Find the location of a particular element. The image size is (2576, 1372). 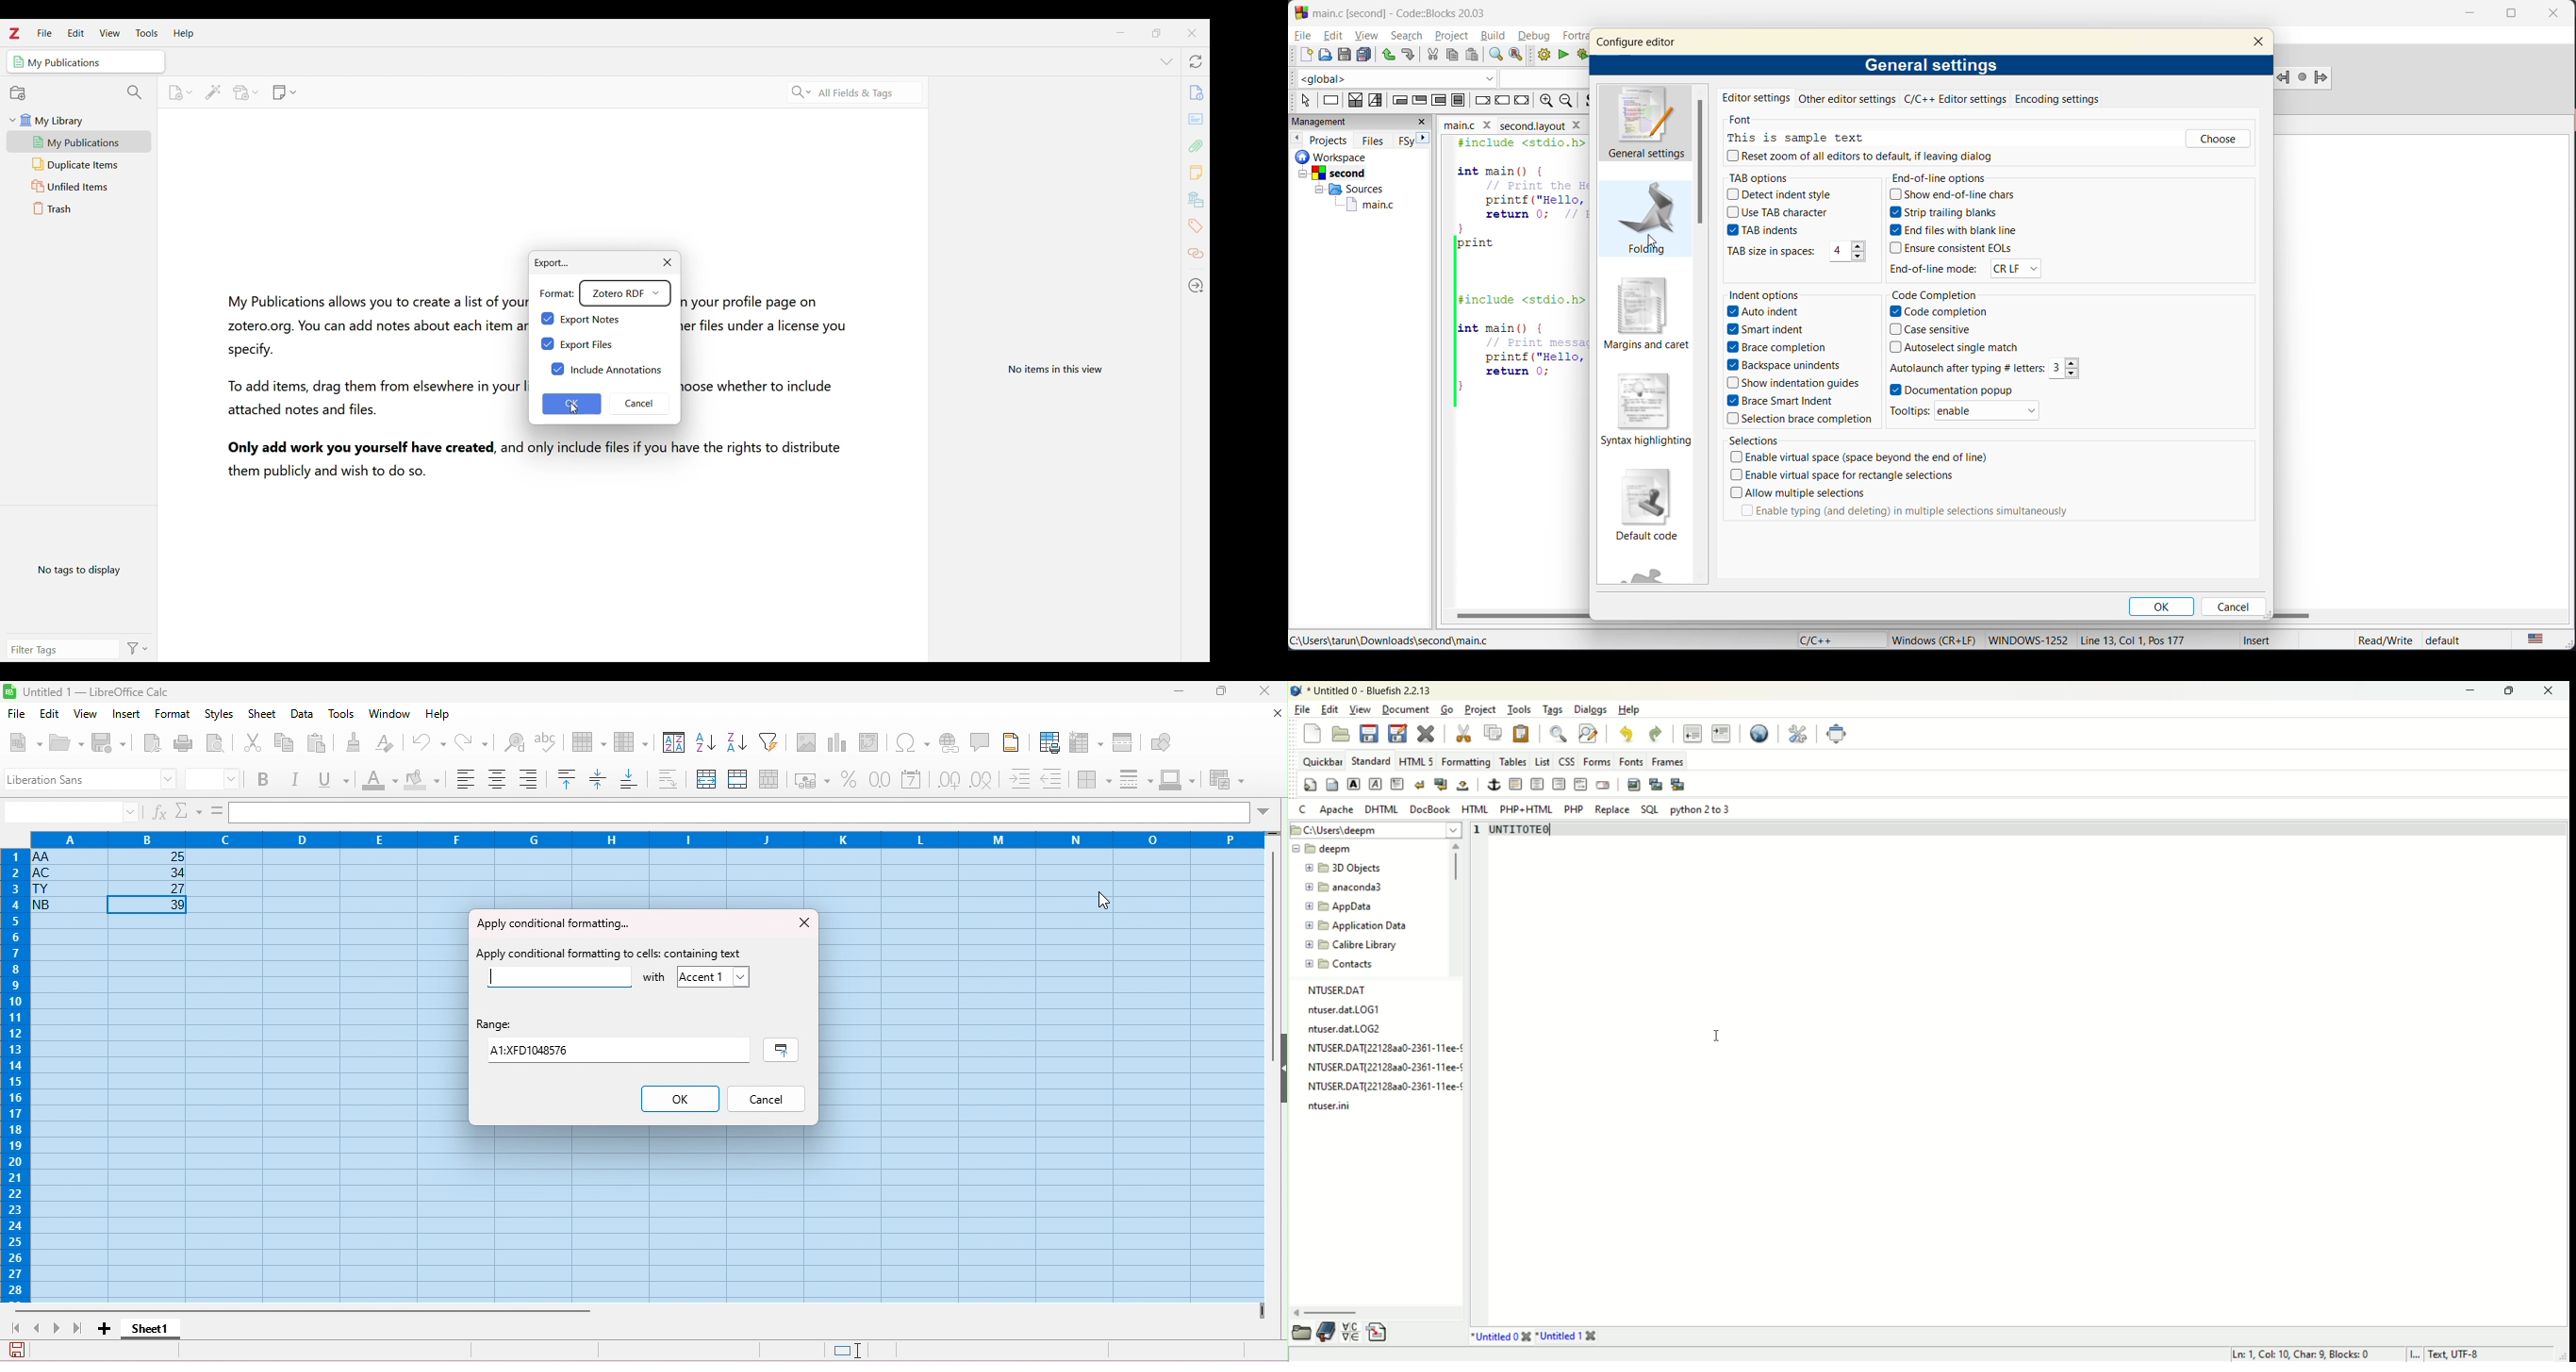

header and footer is located at coordinates (1013, 741).